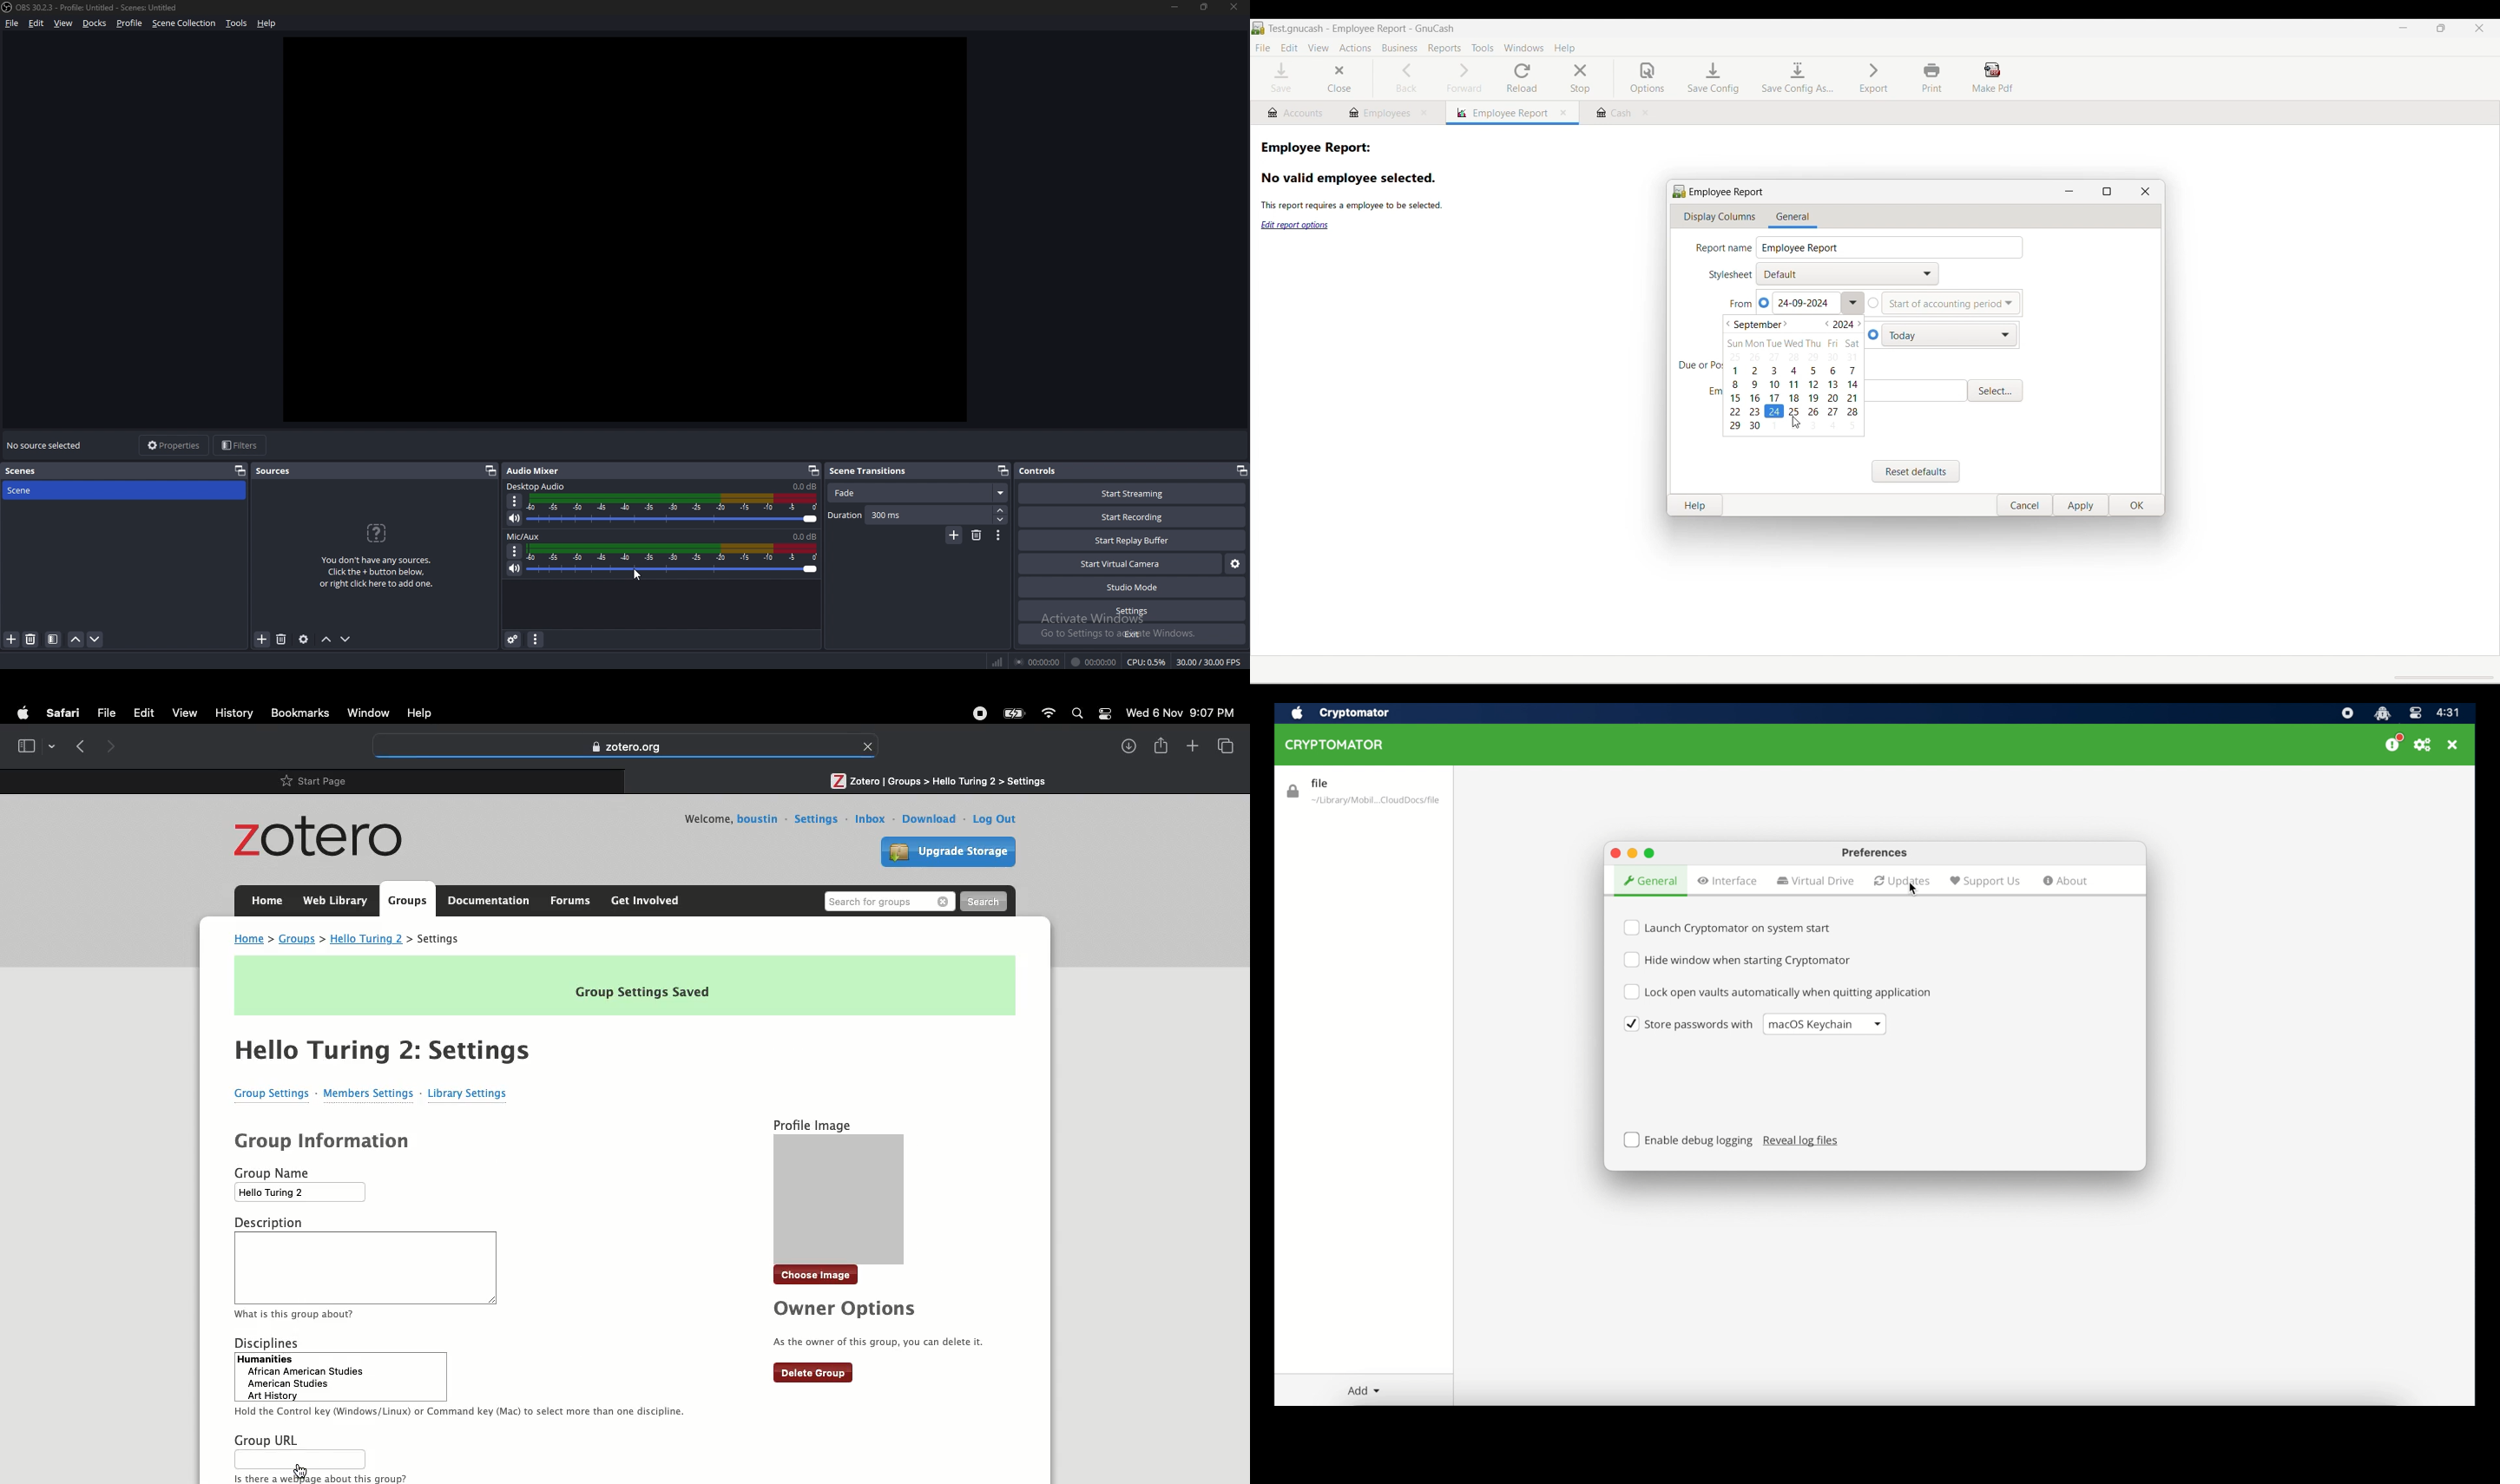  I want to click on Choose image, so click(818, 1276).